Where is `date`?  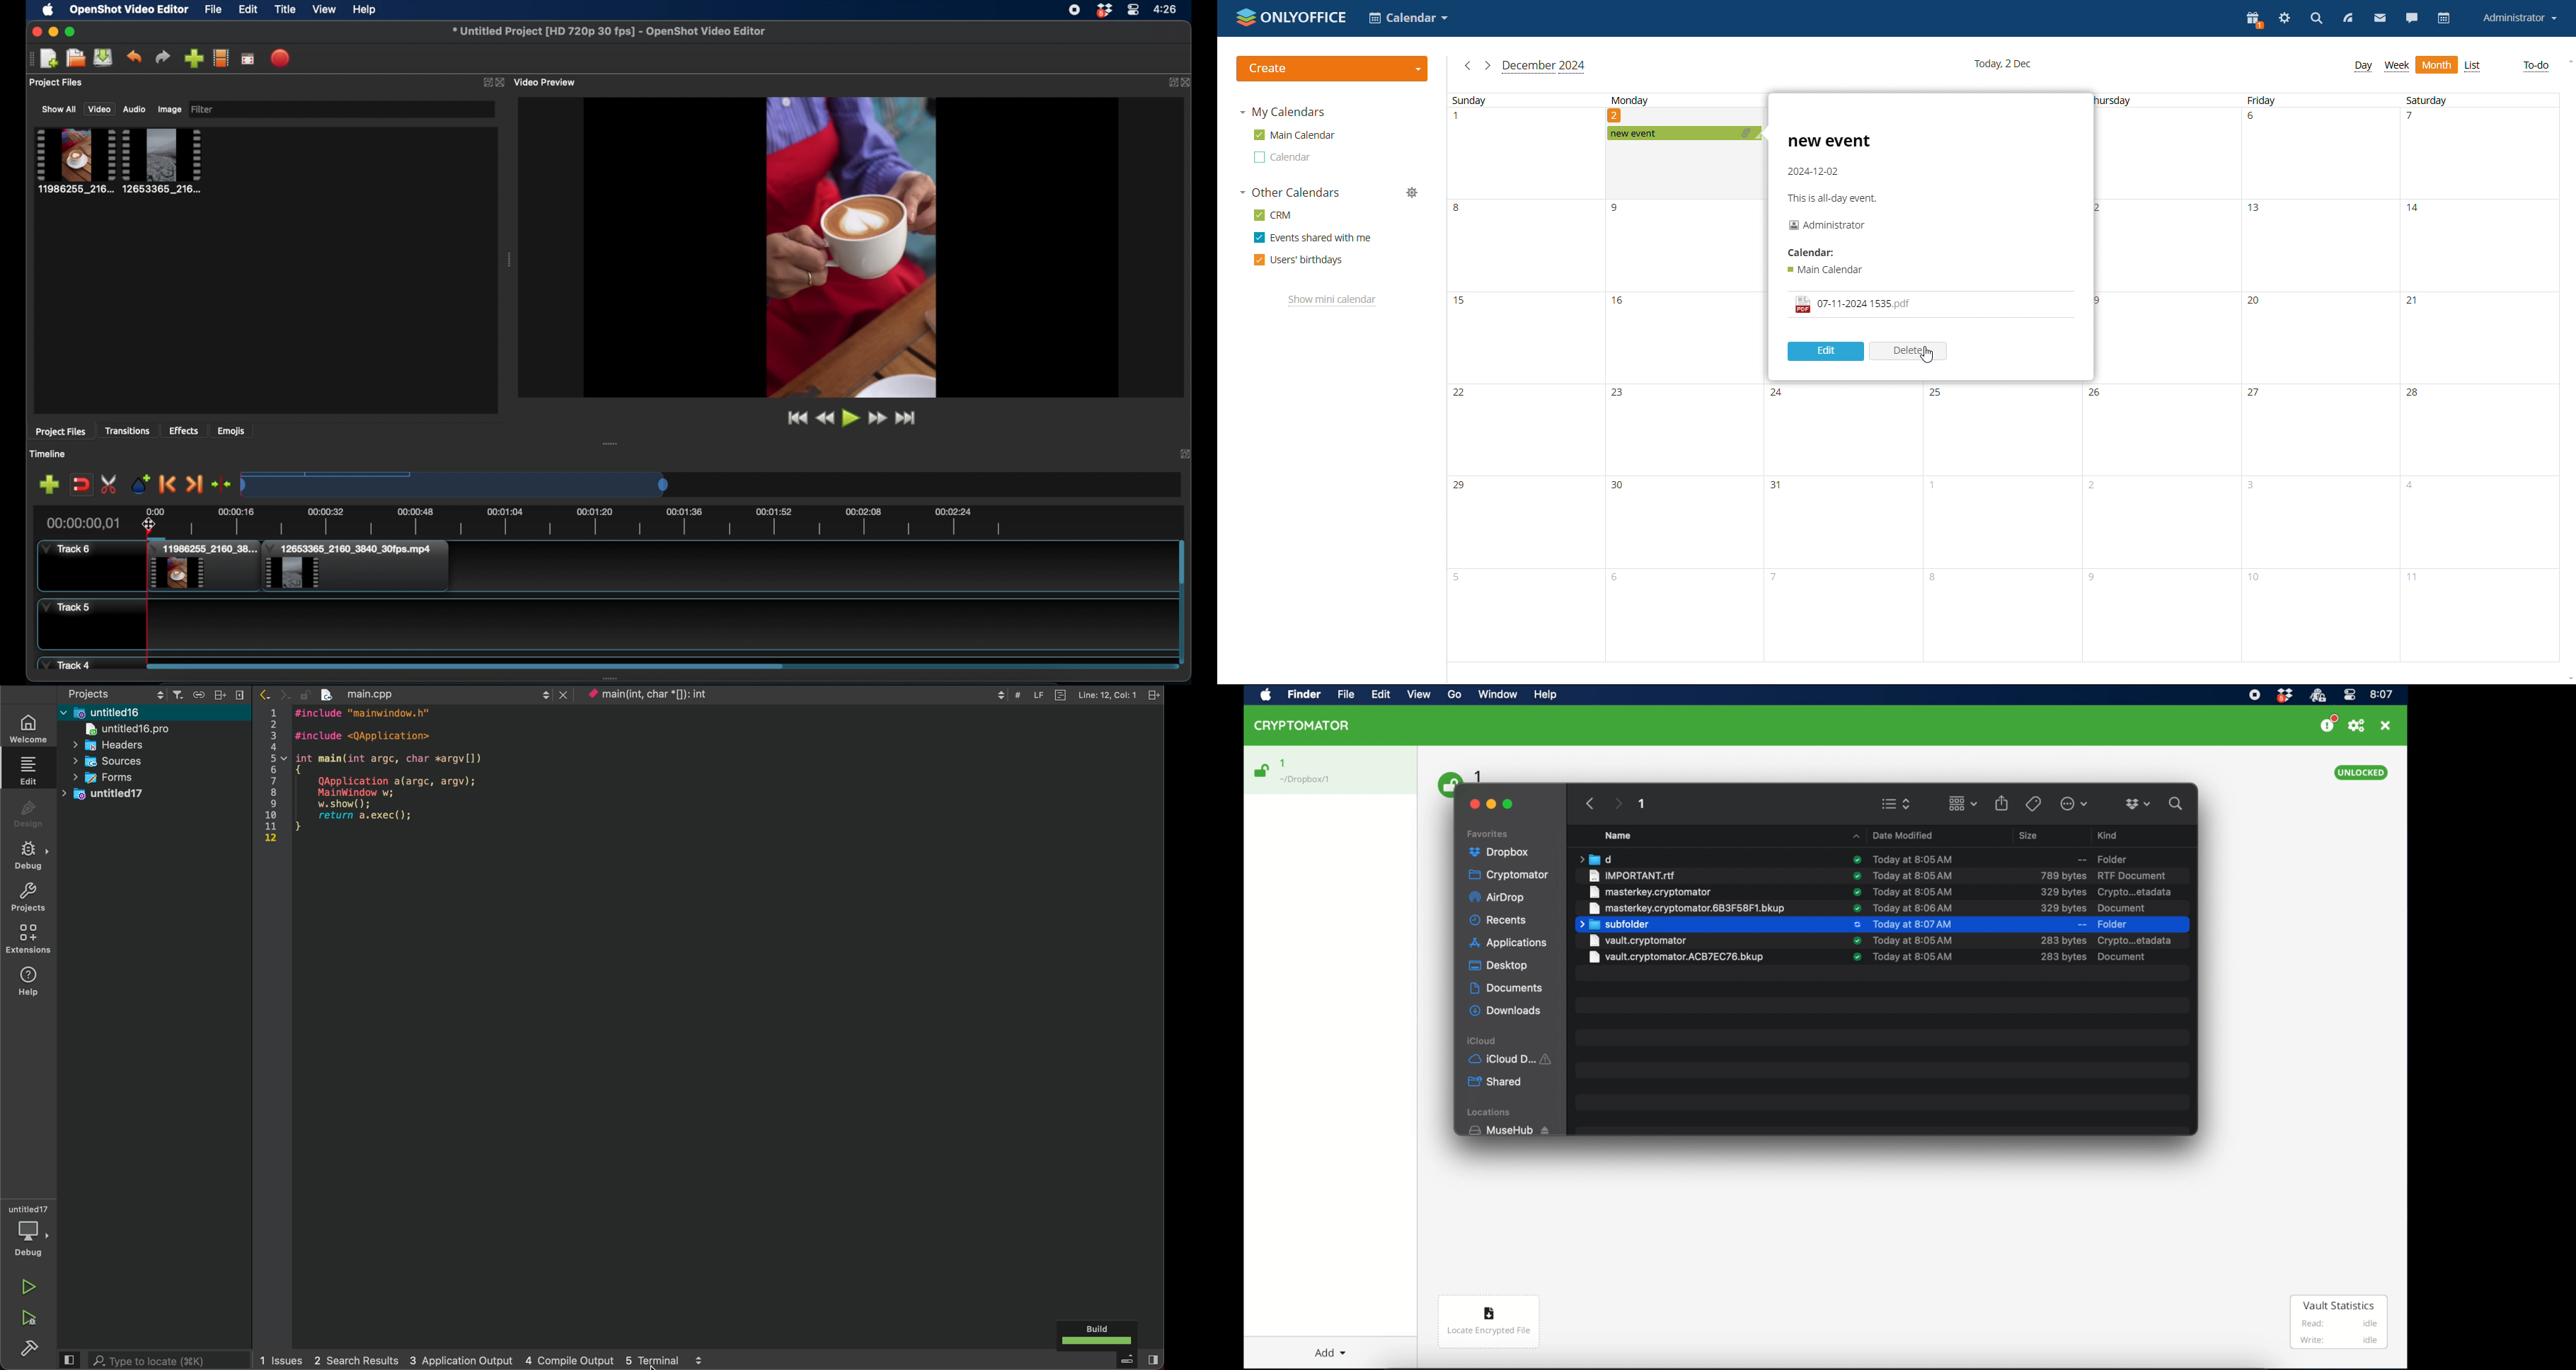
date is located at coordinates (1914, 892).